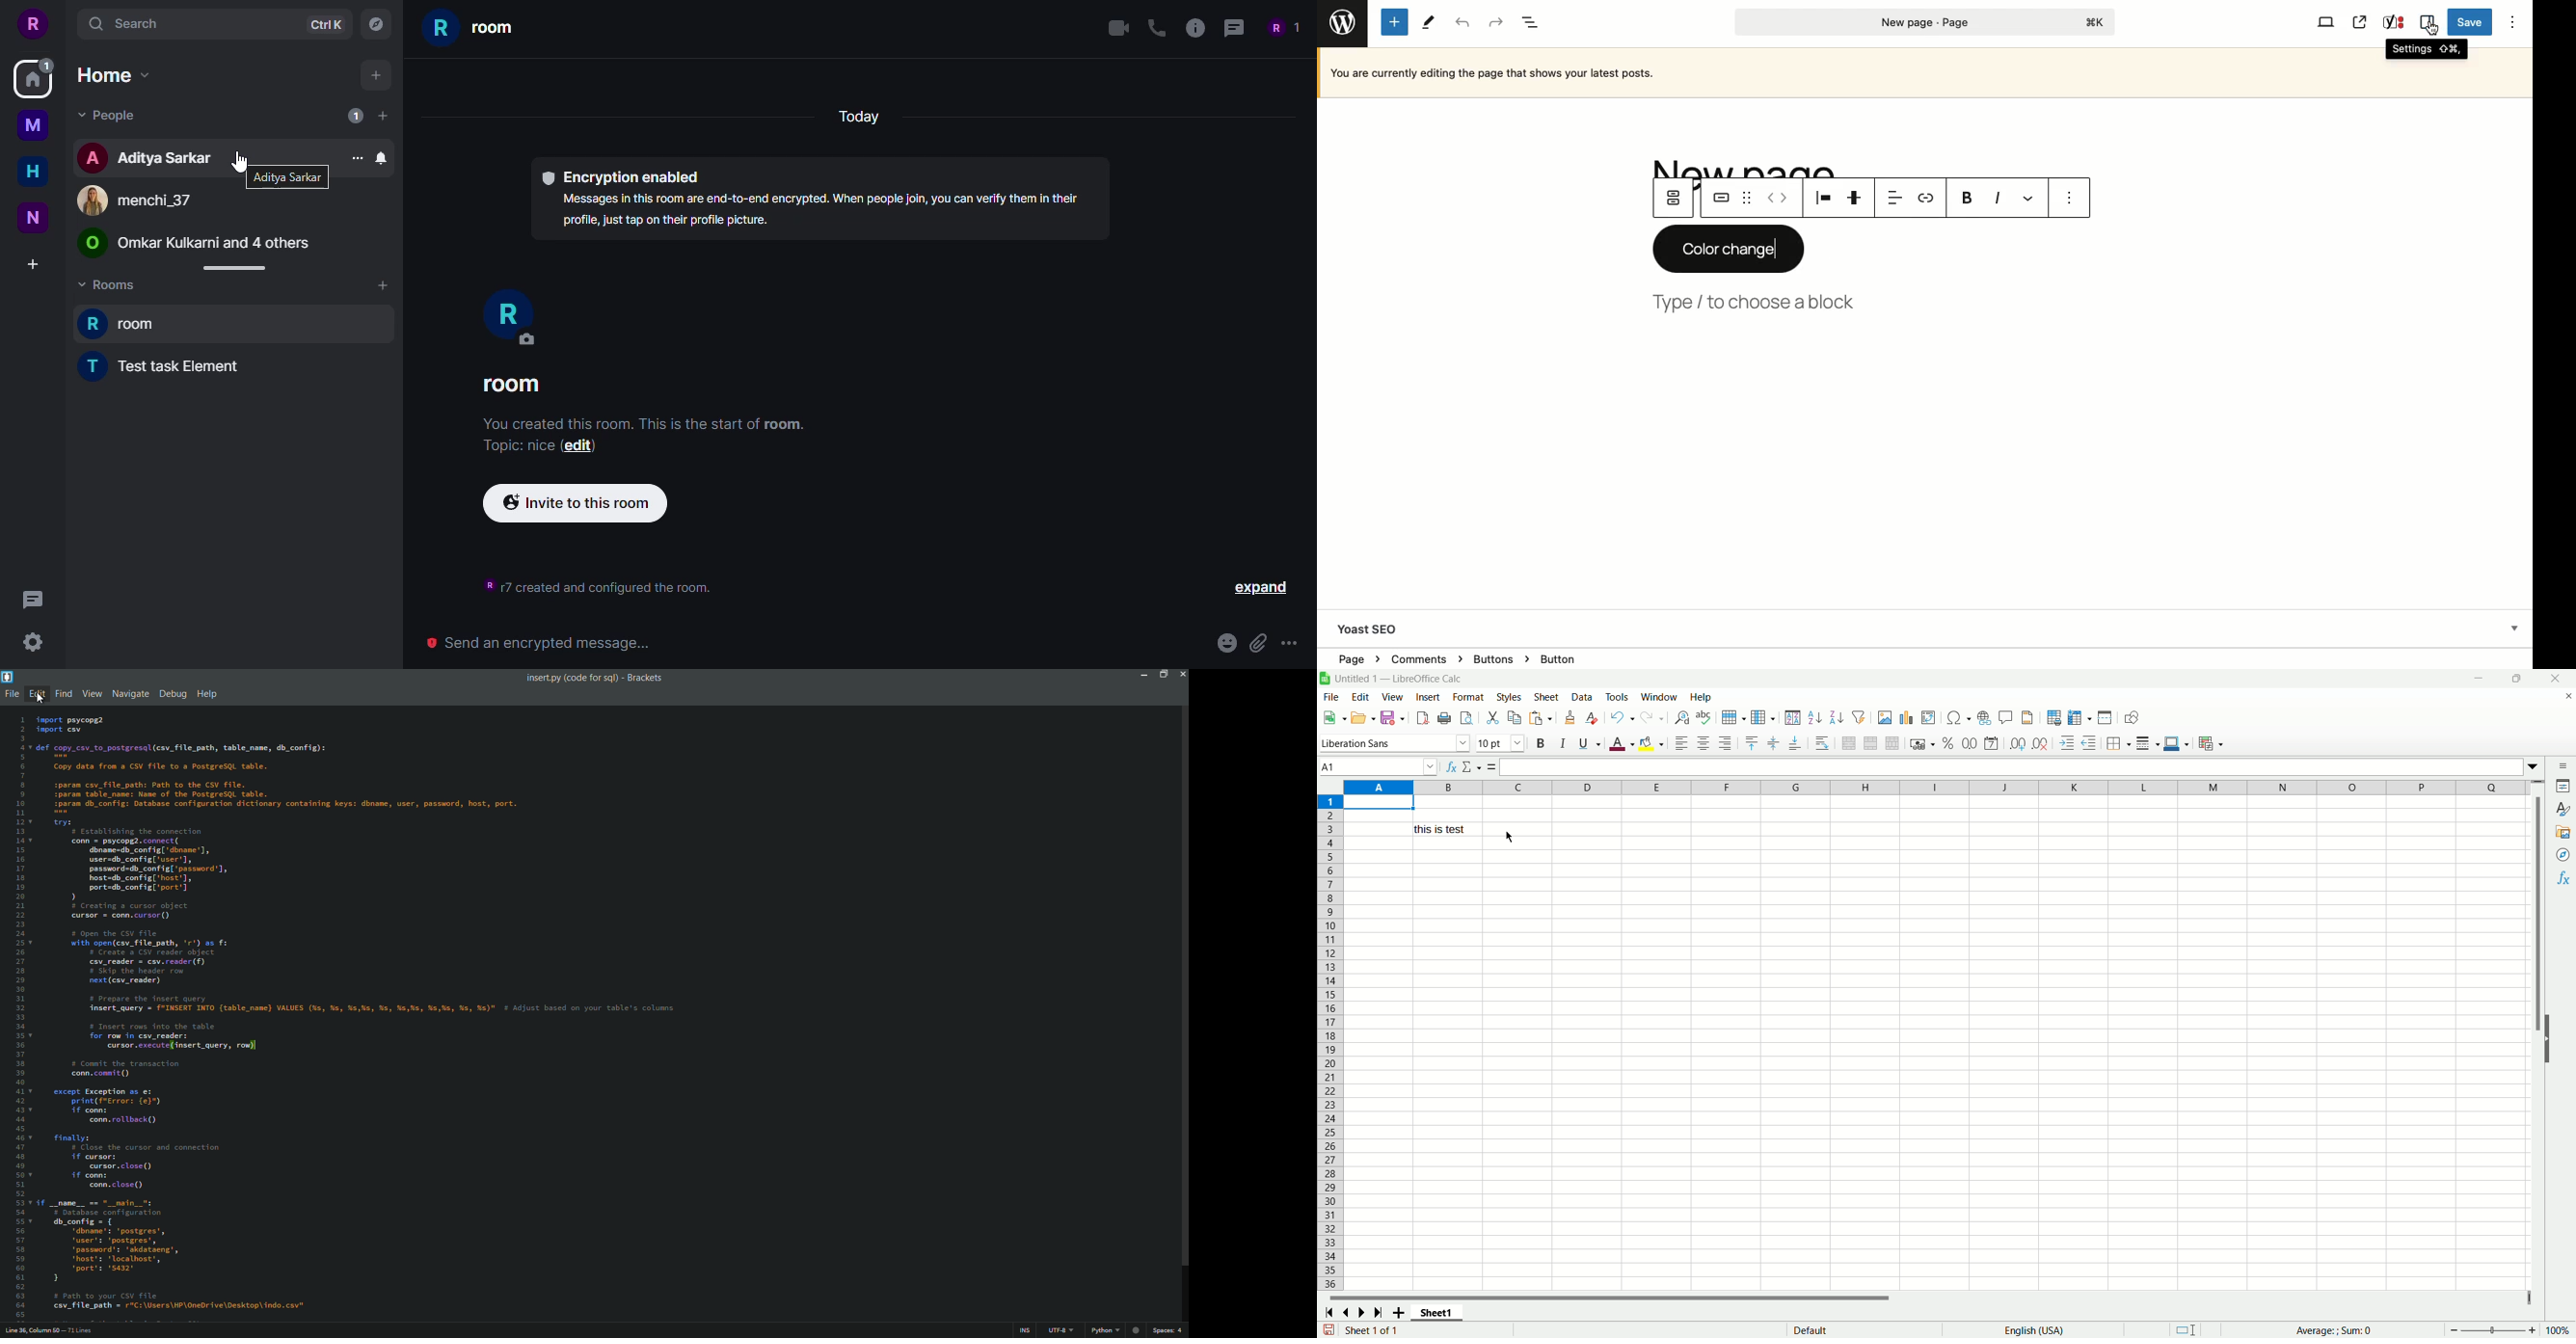 This screenshot has width=2576, height=1344. I want to click on cursor position, so click(32, 1331).